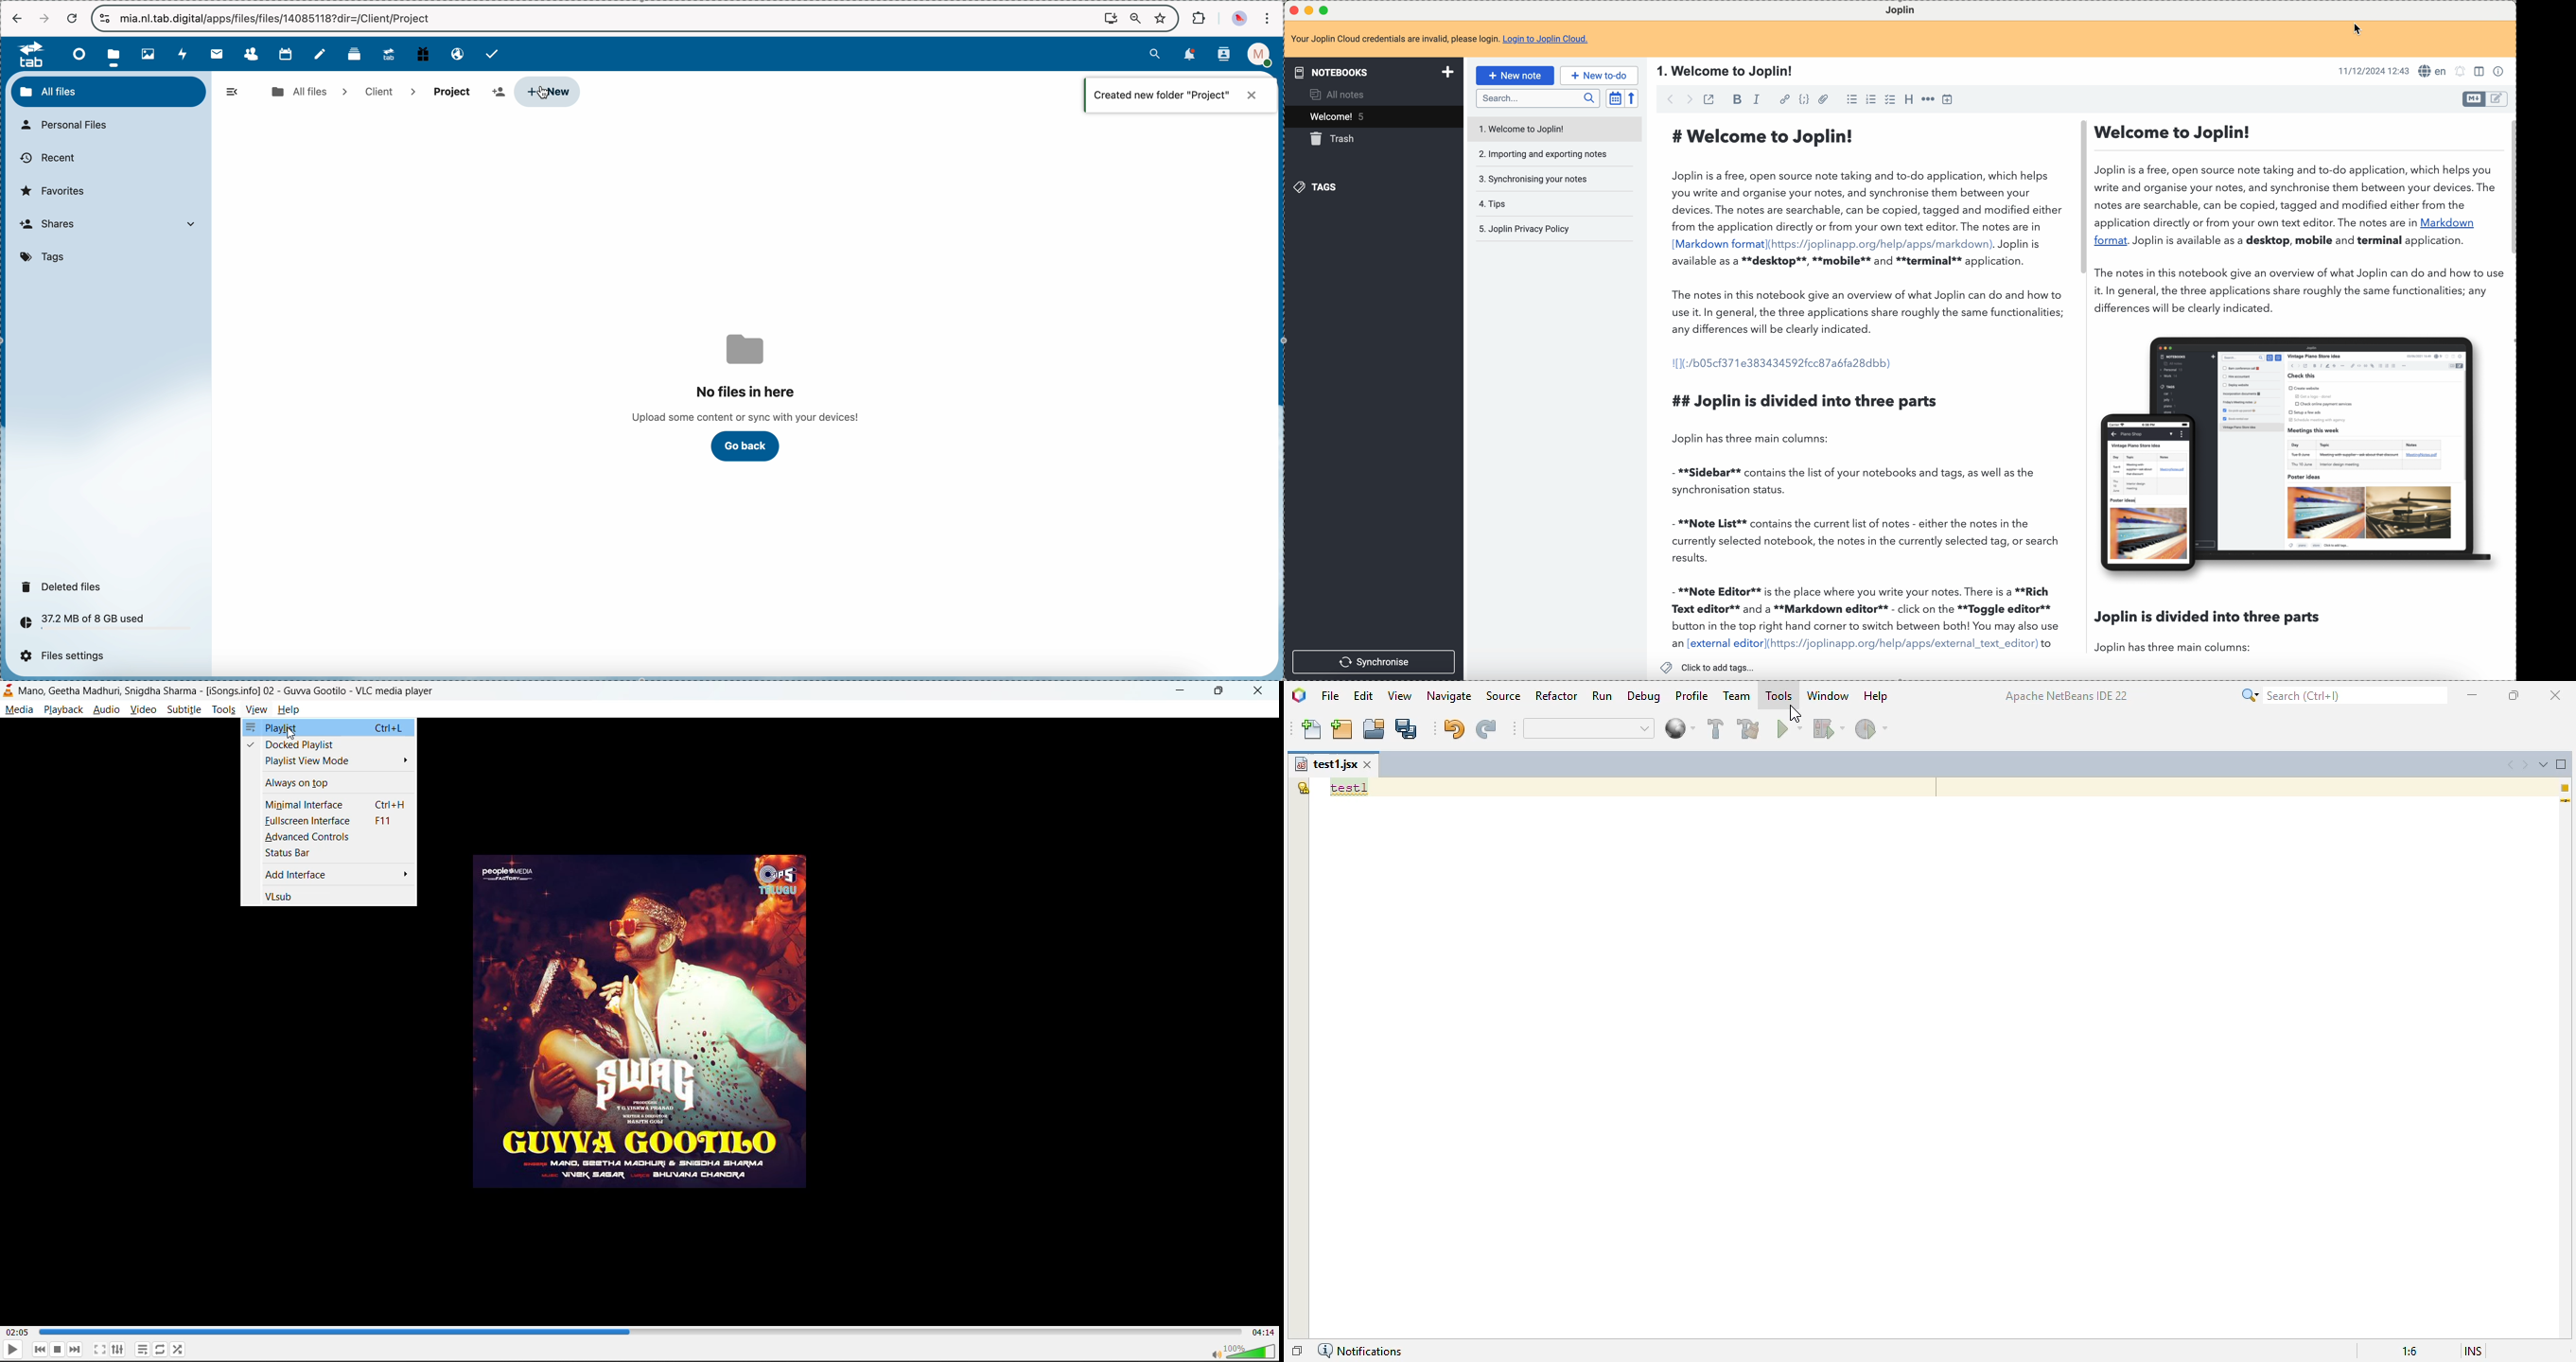 This screenshot has height=1372, width=2576. What do you see at coordinates (1332, 141) in the screenshot?
I see `trash` at bounding box center [1332, 141].